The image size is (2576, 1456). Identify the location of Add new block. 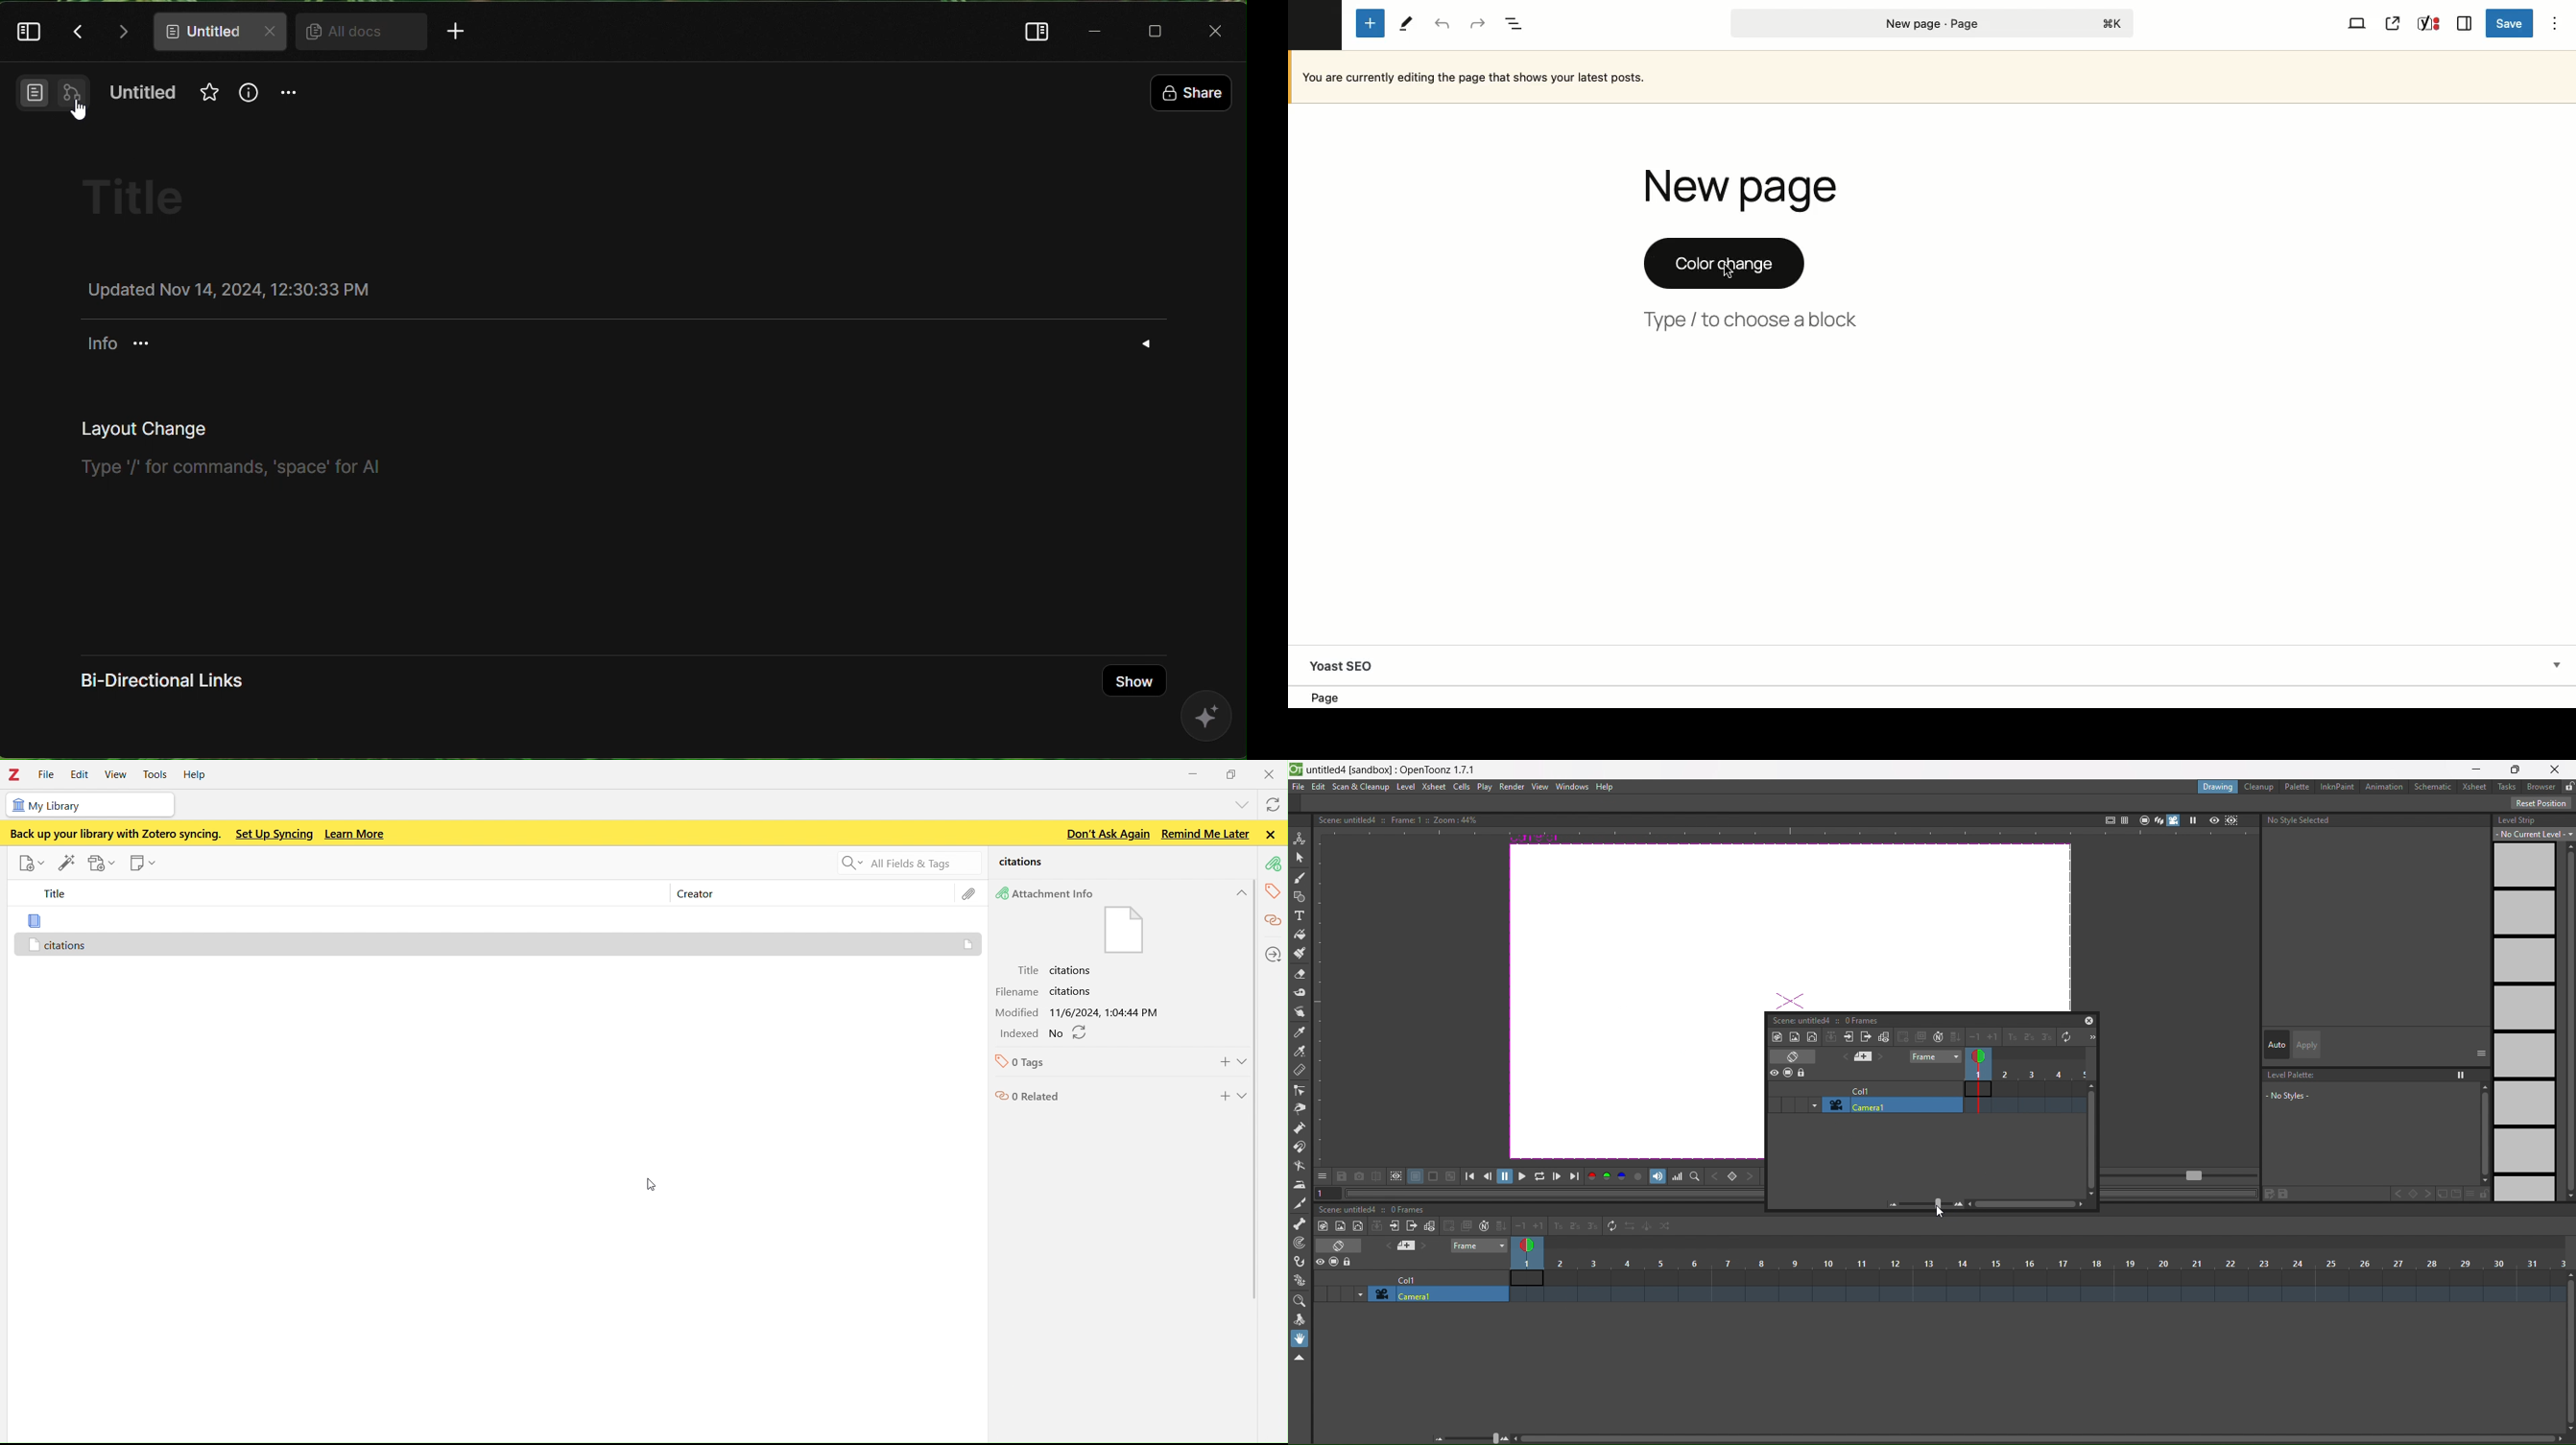
(1373, 24).